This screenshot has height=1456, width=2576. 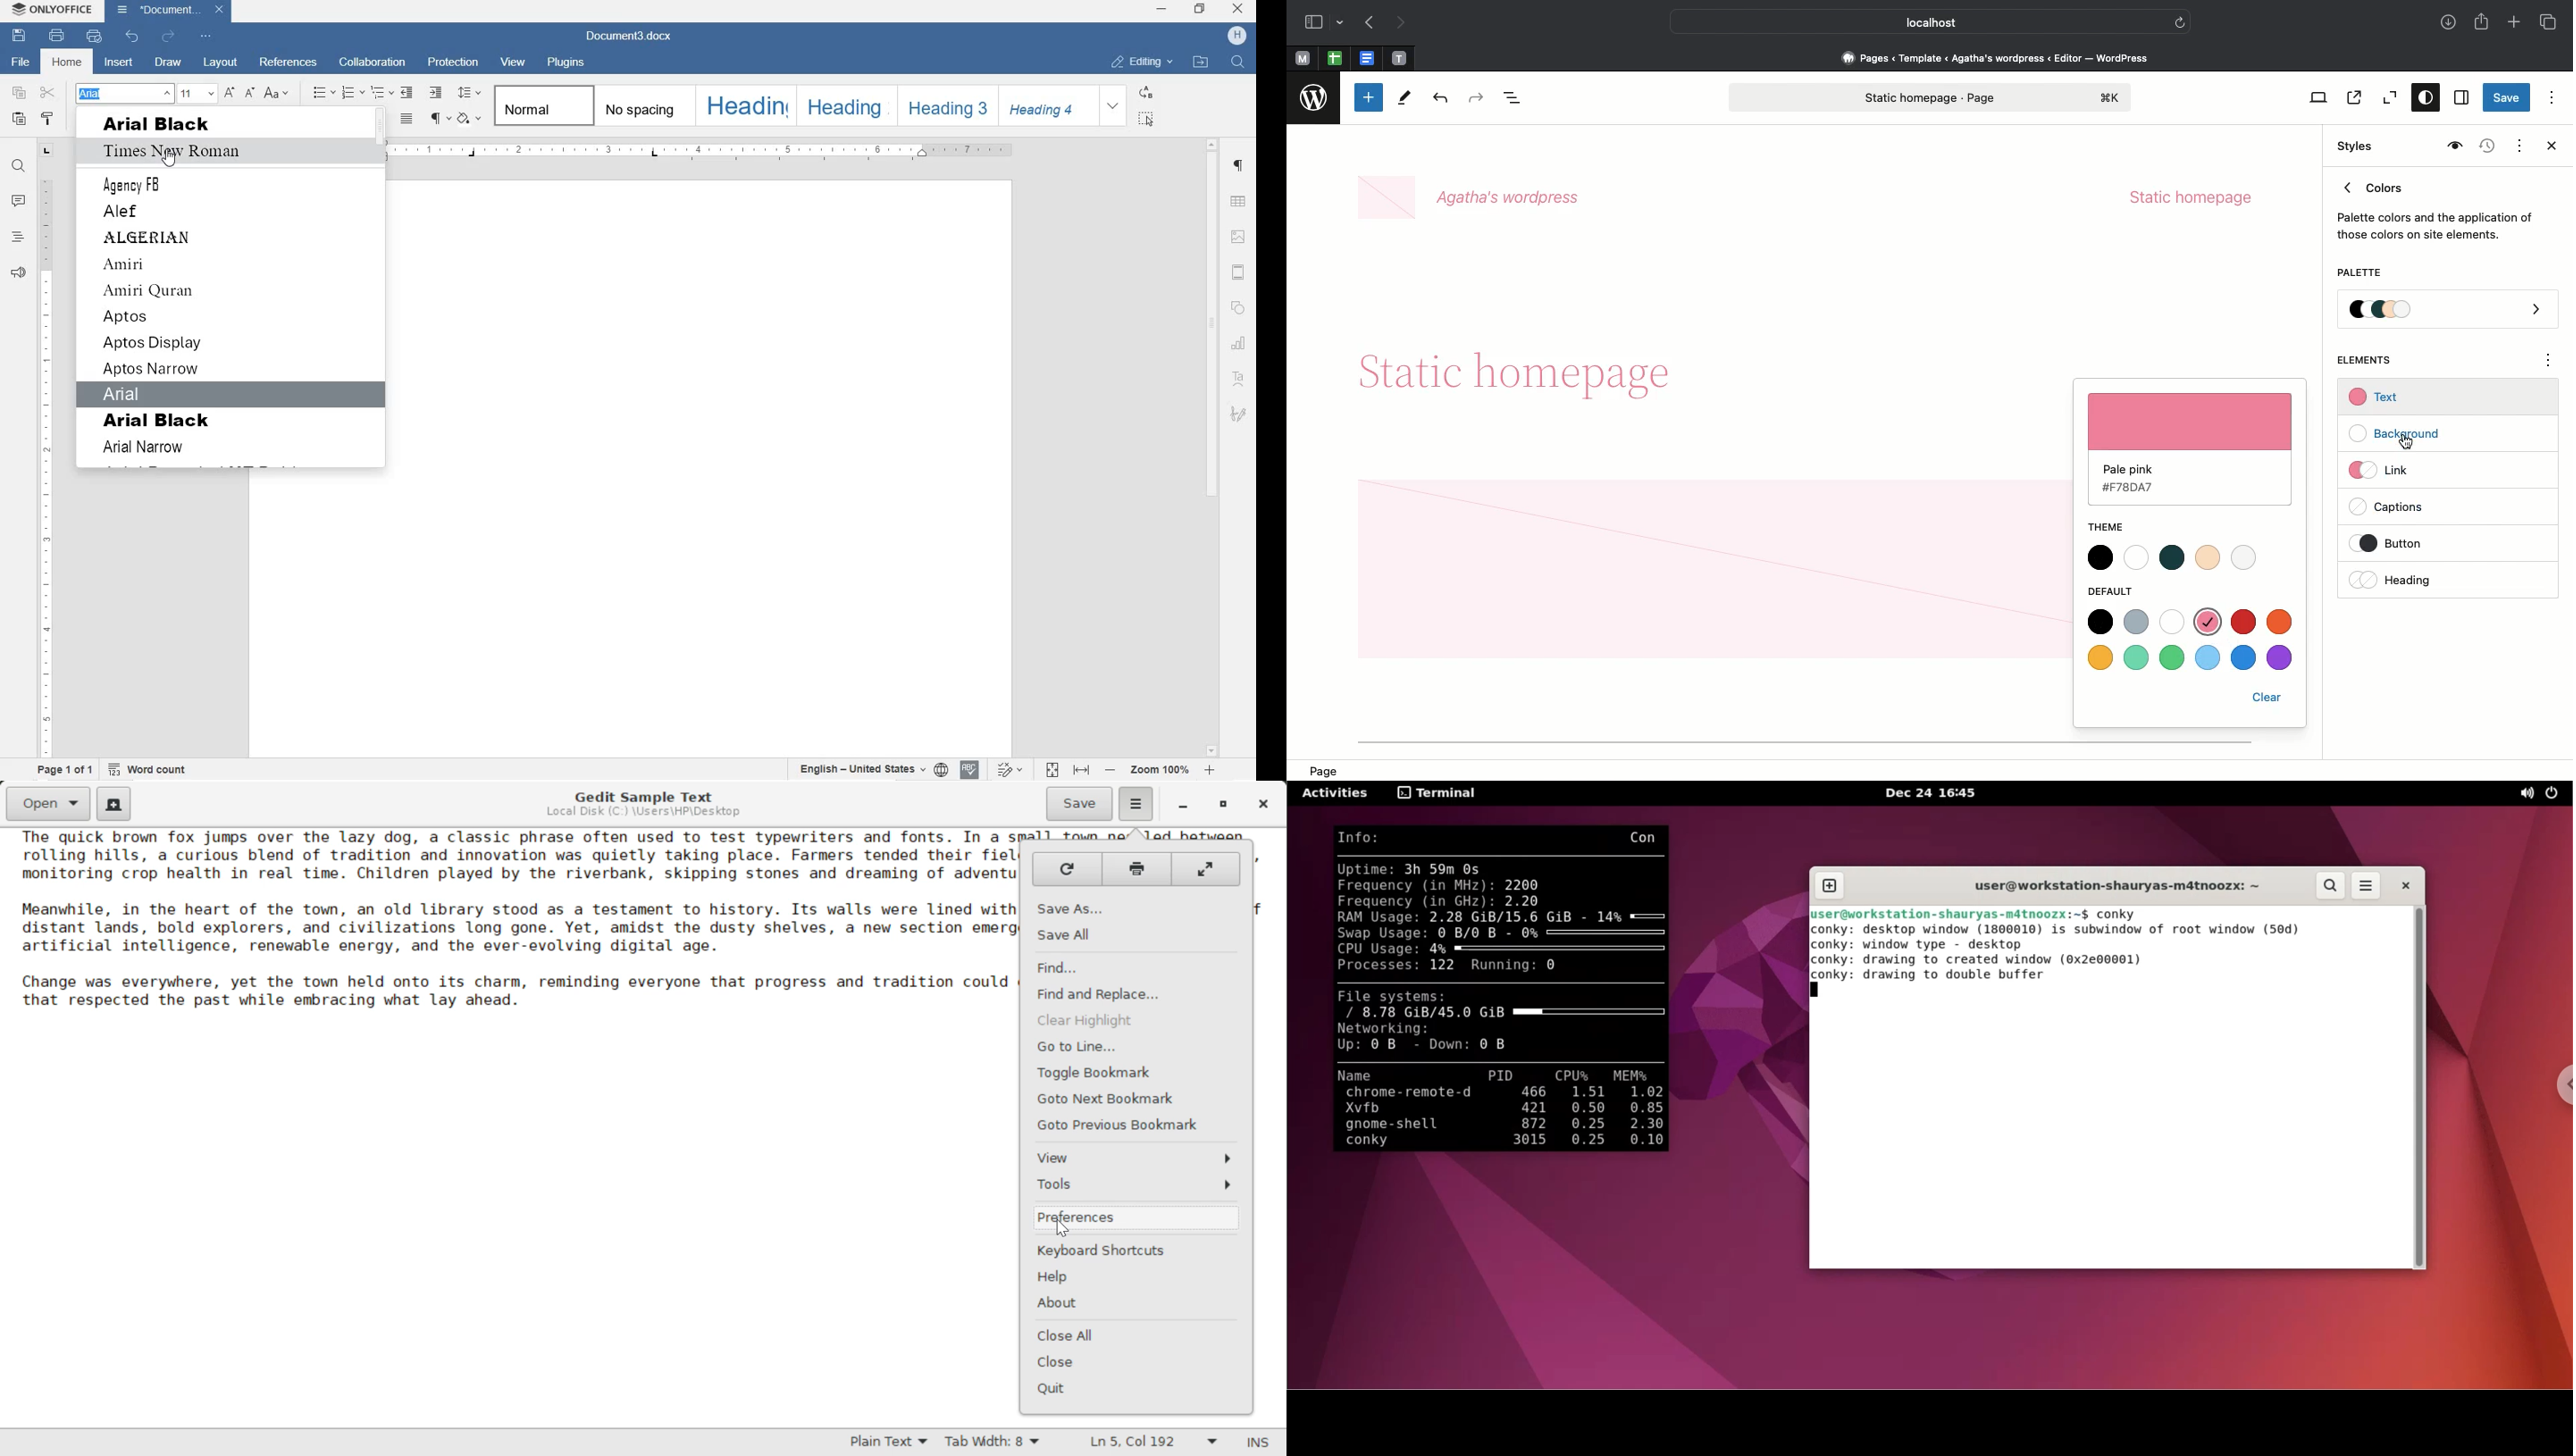 I want to click on Block, so click(x=1709, y=566).